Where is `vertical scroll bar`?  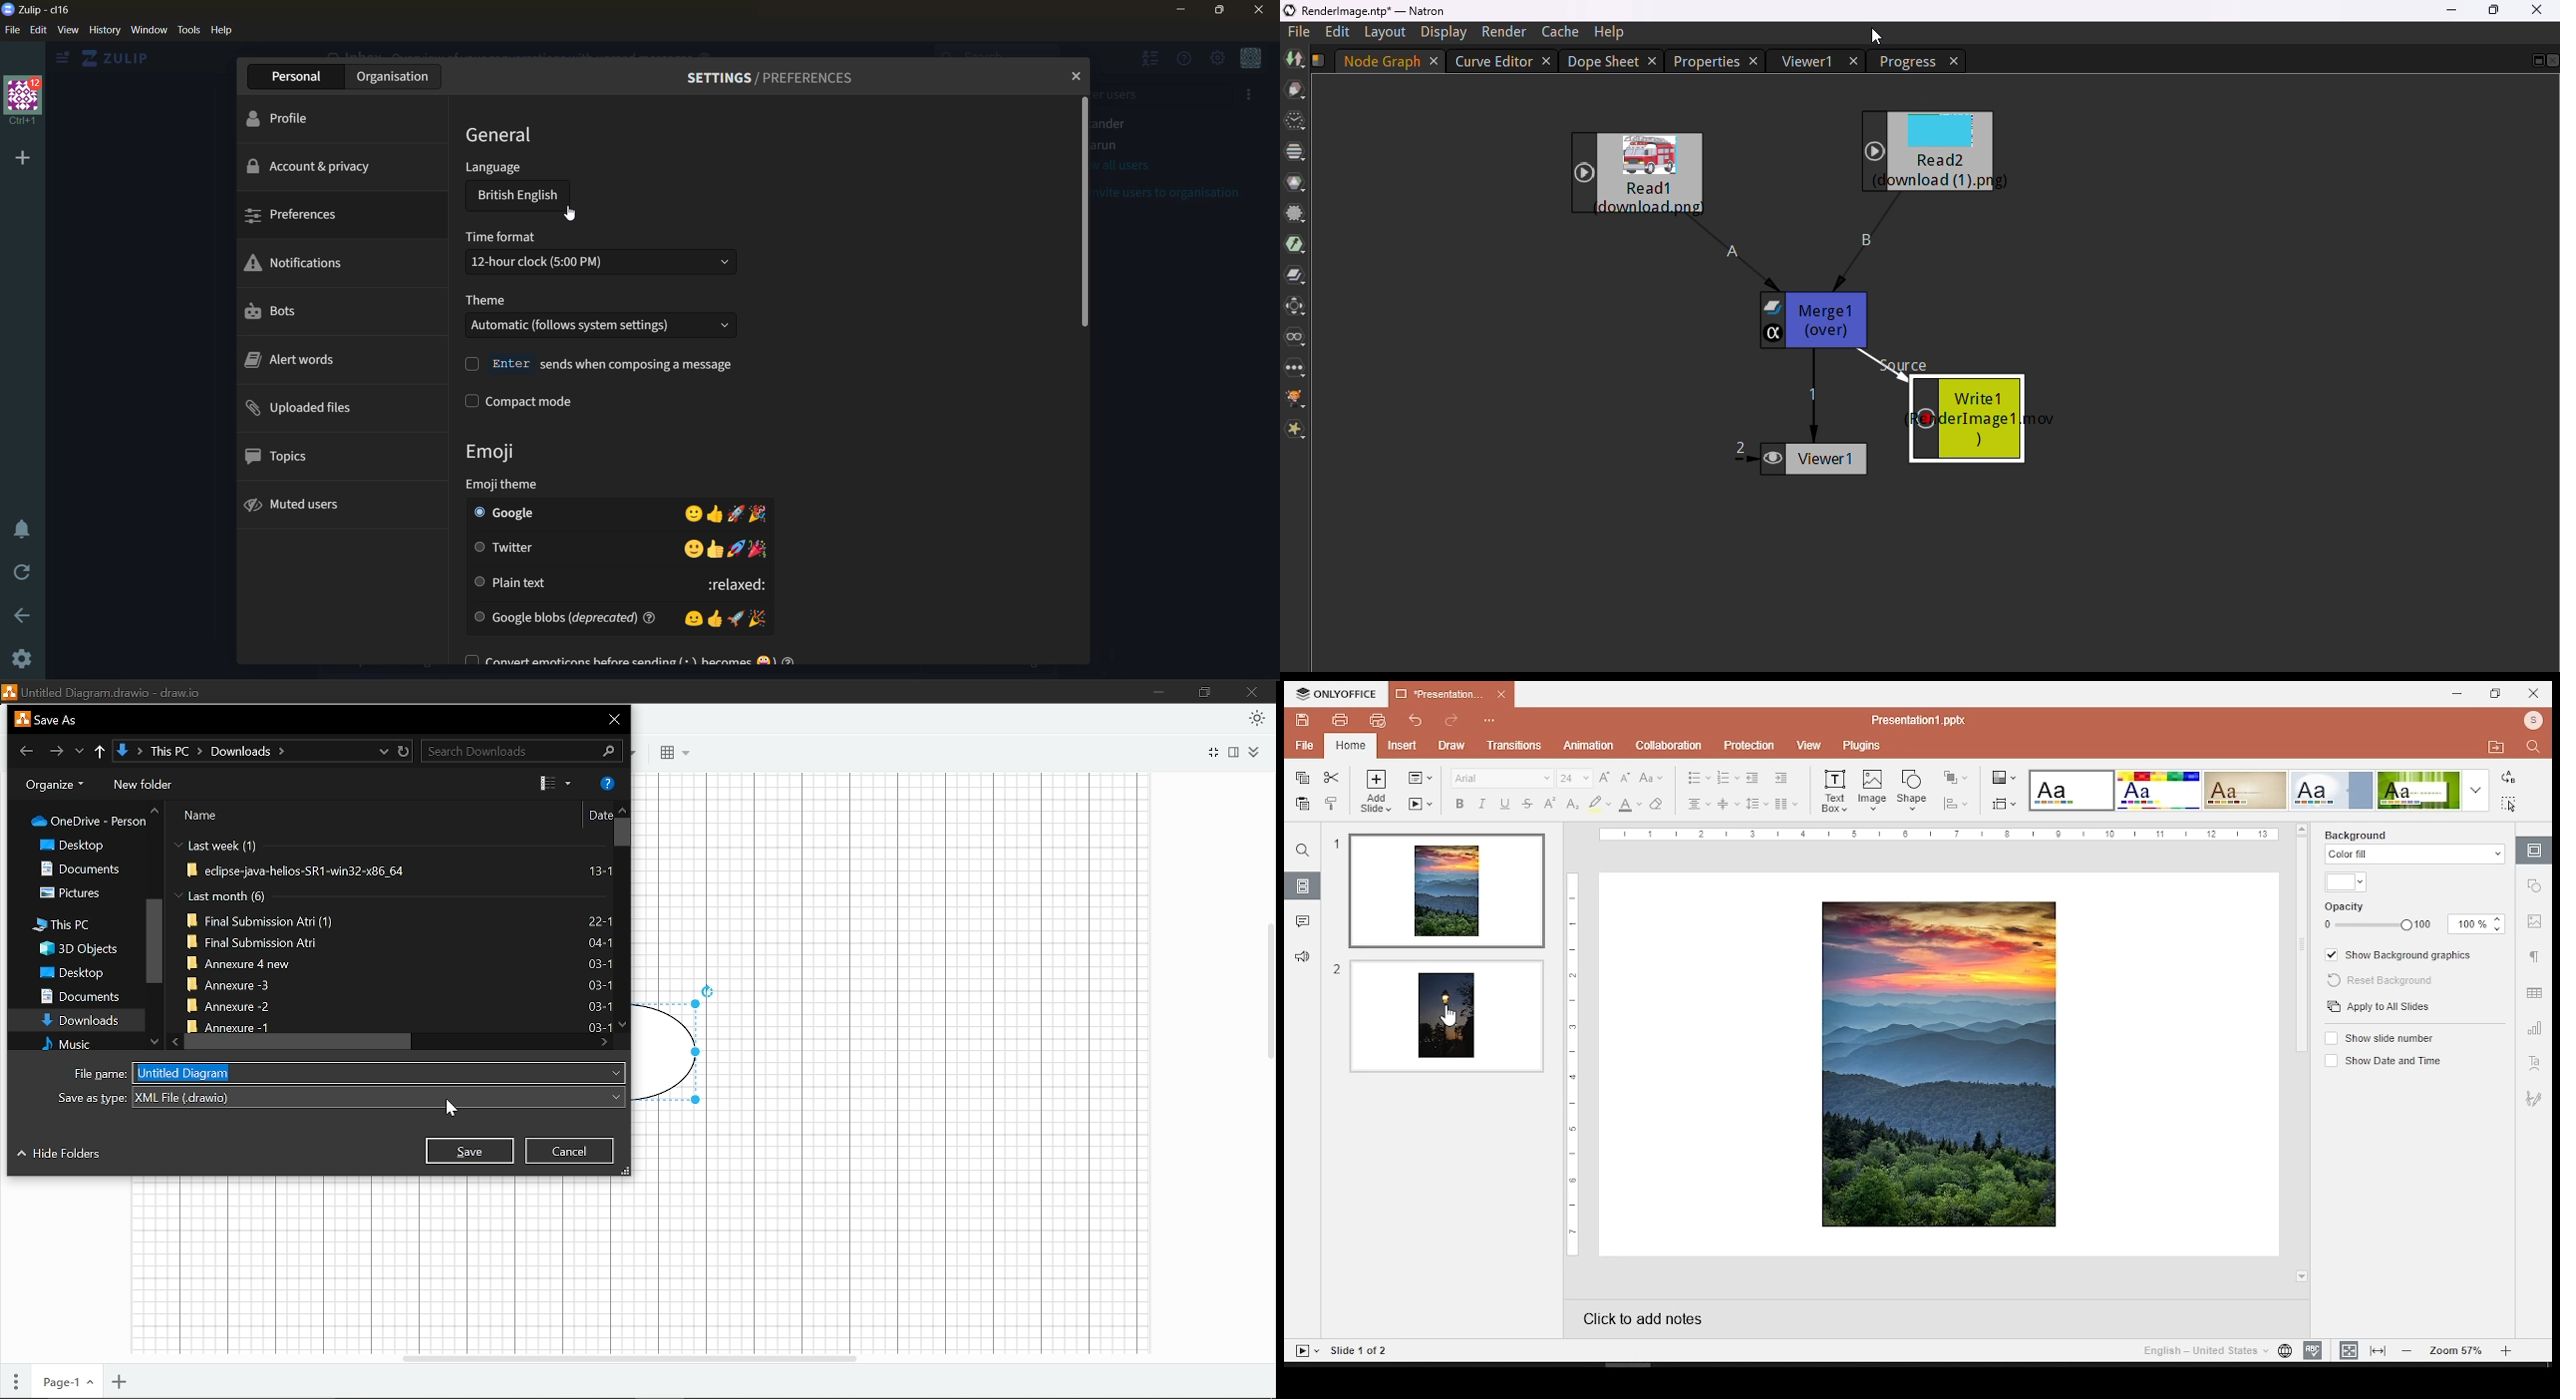 vertical scroll bar is located at coordinates (1085, 213).